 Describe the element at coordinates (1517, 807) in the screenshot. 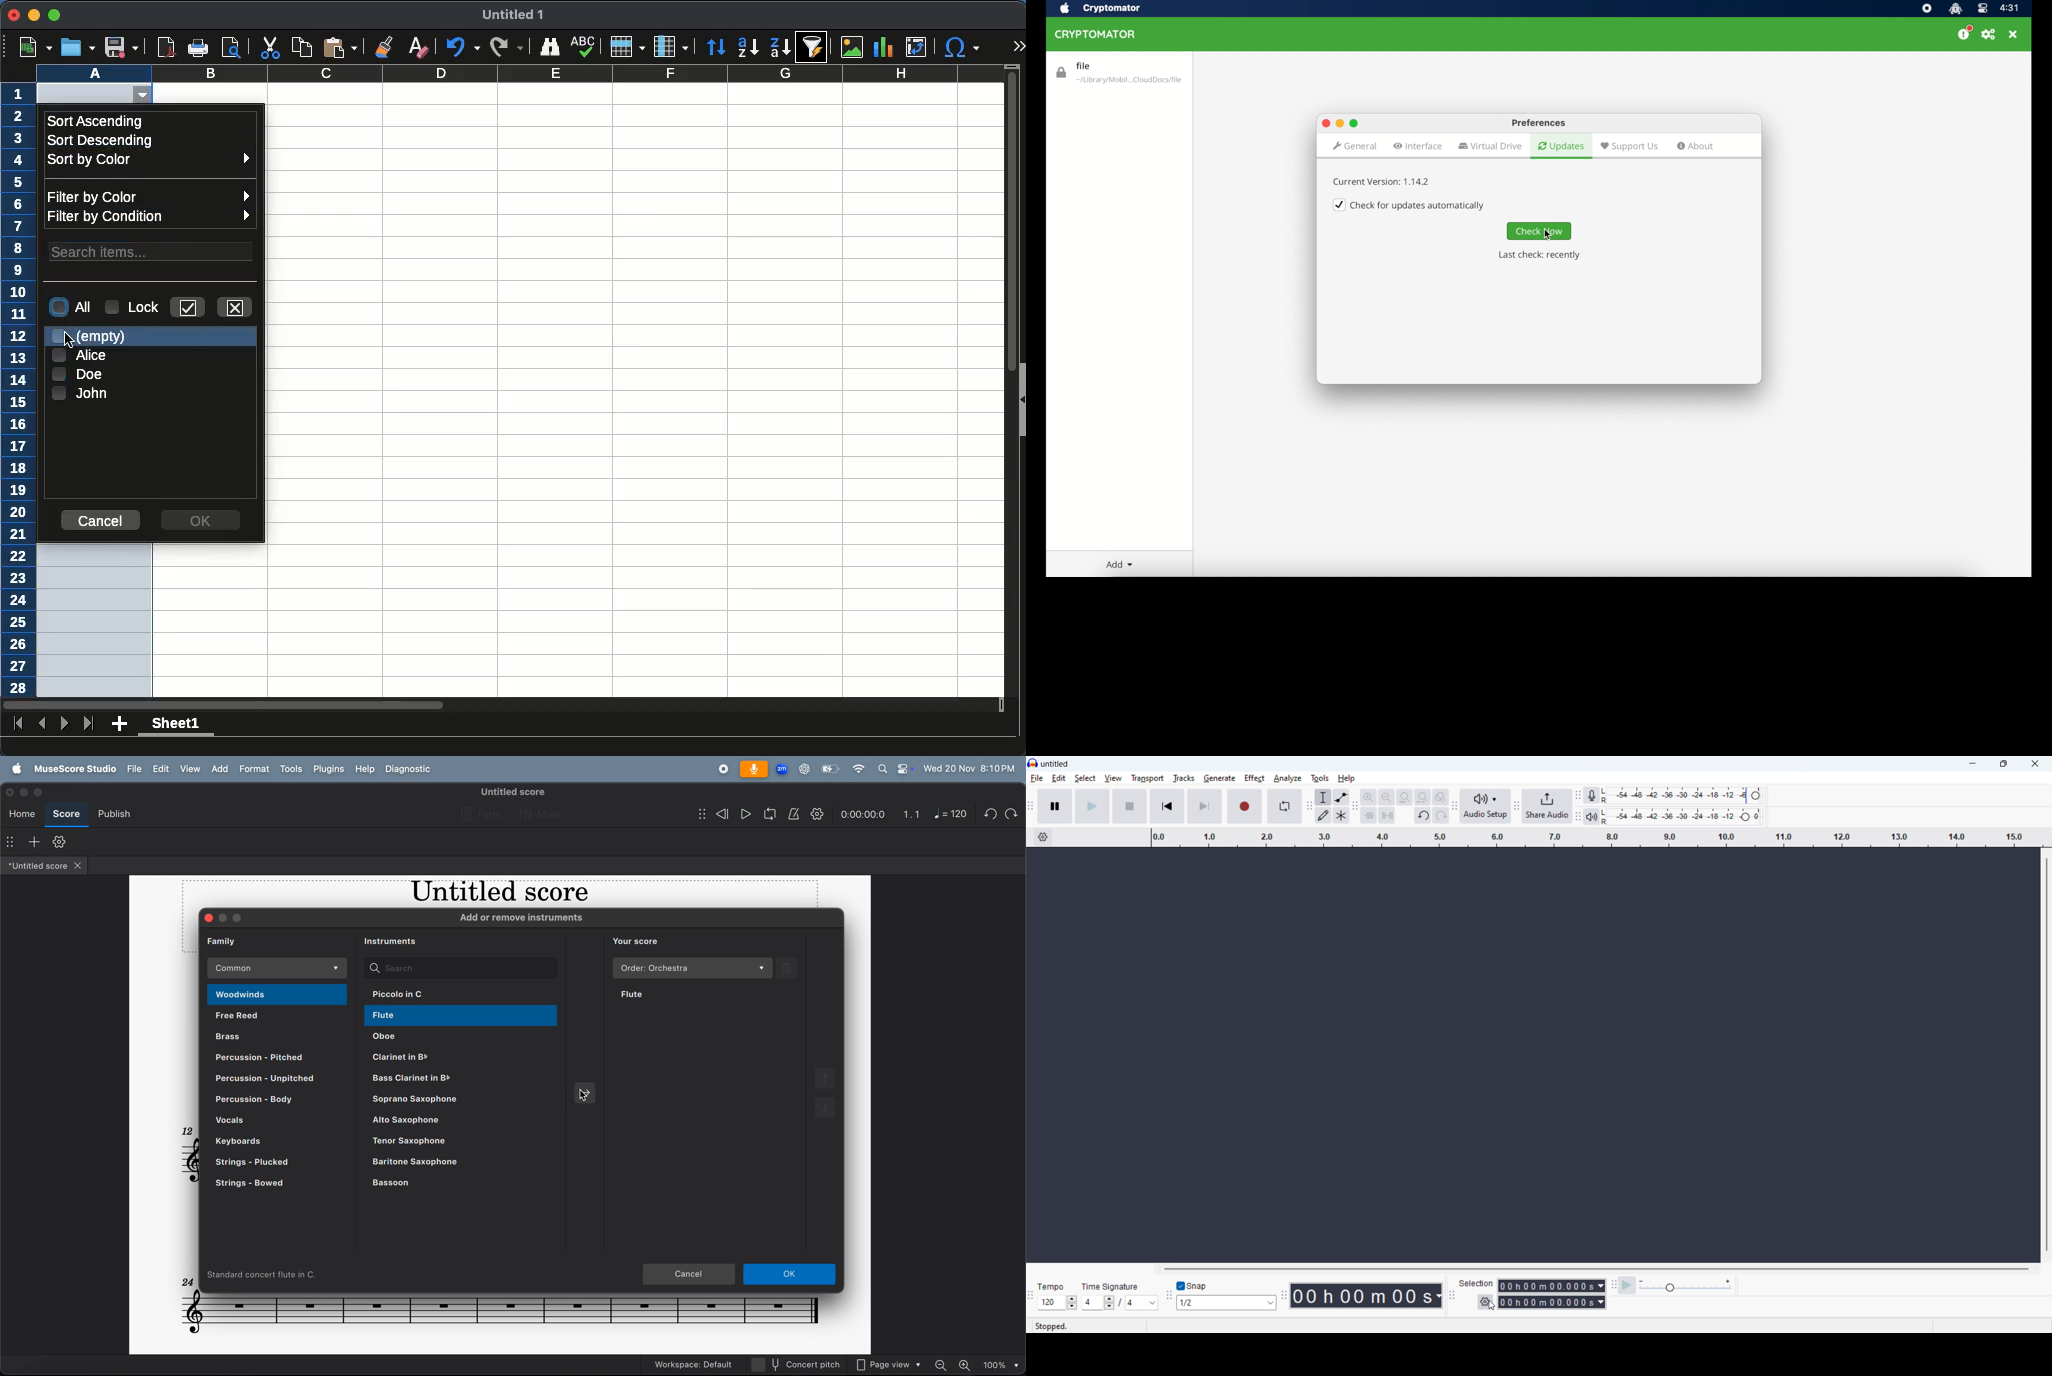

I see `share audio toolbar` at that location.